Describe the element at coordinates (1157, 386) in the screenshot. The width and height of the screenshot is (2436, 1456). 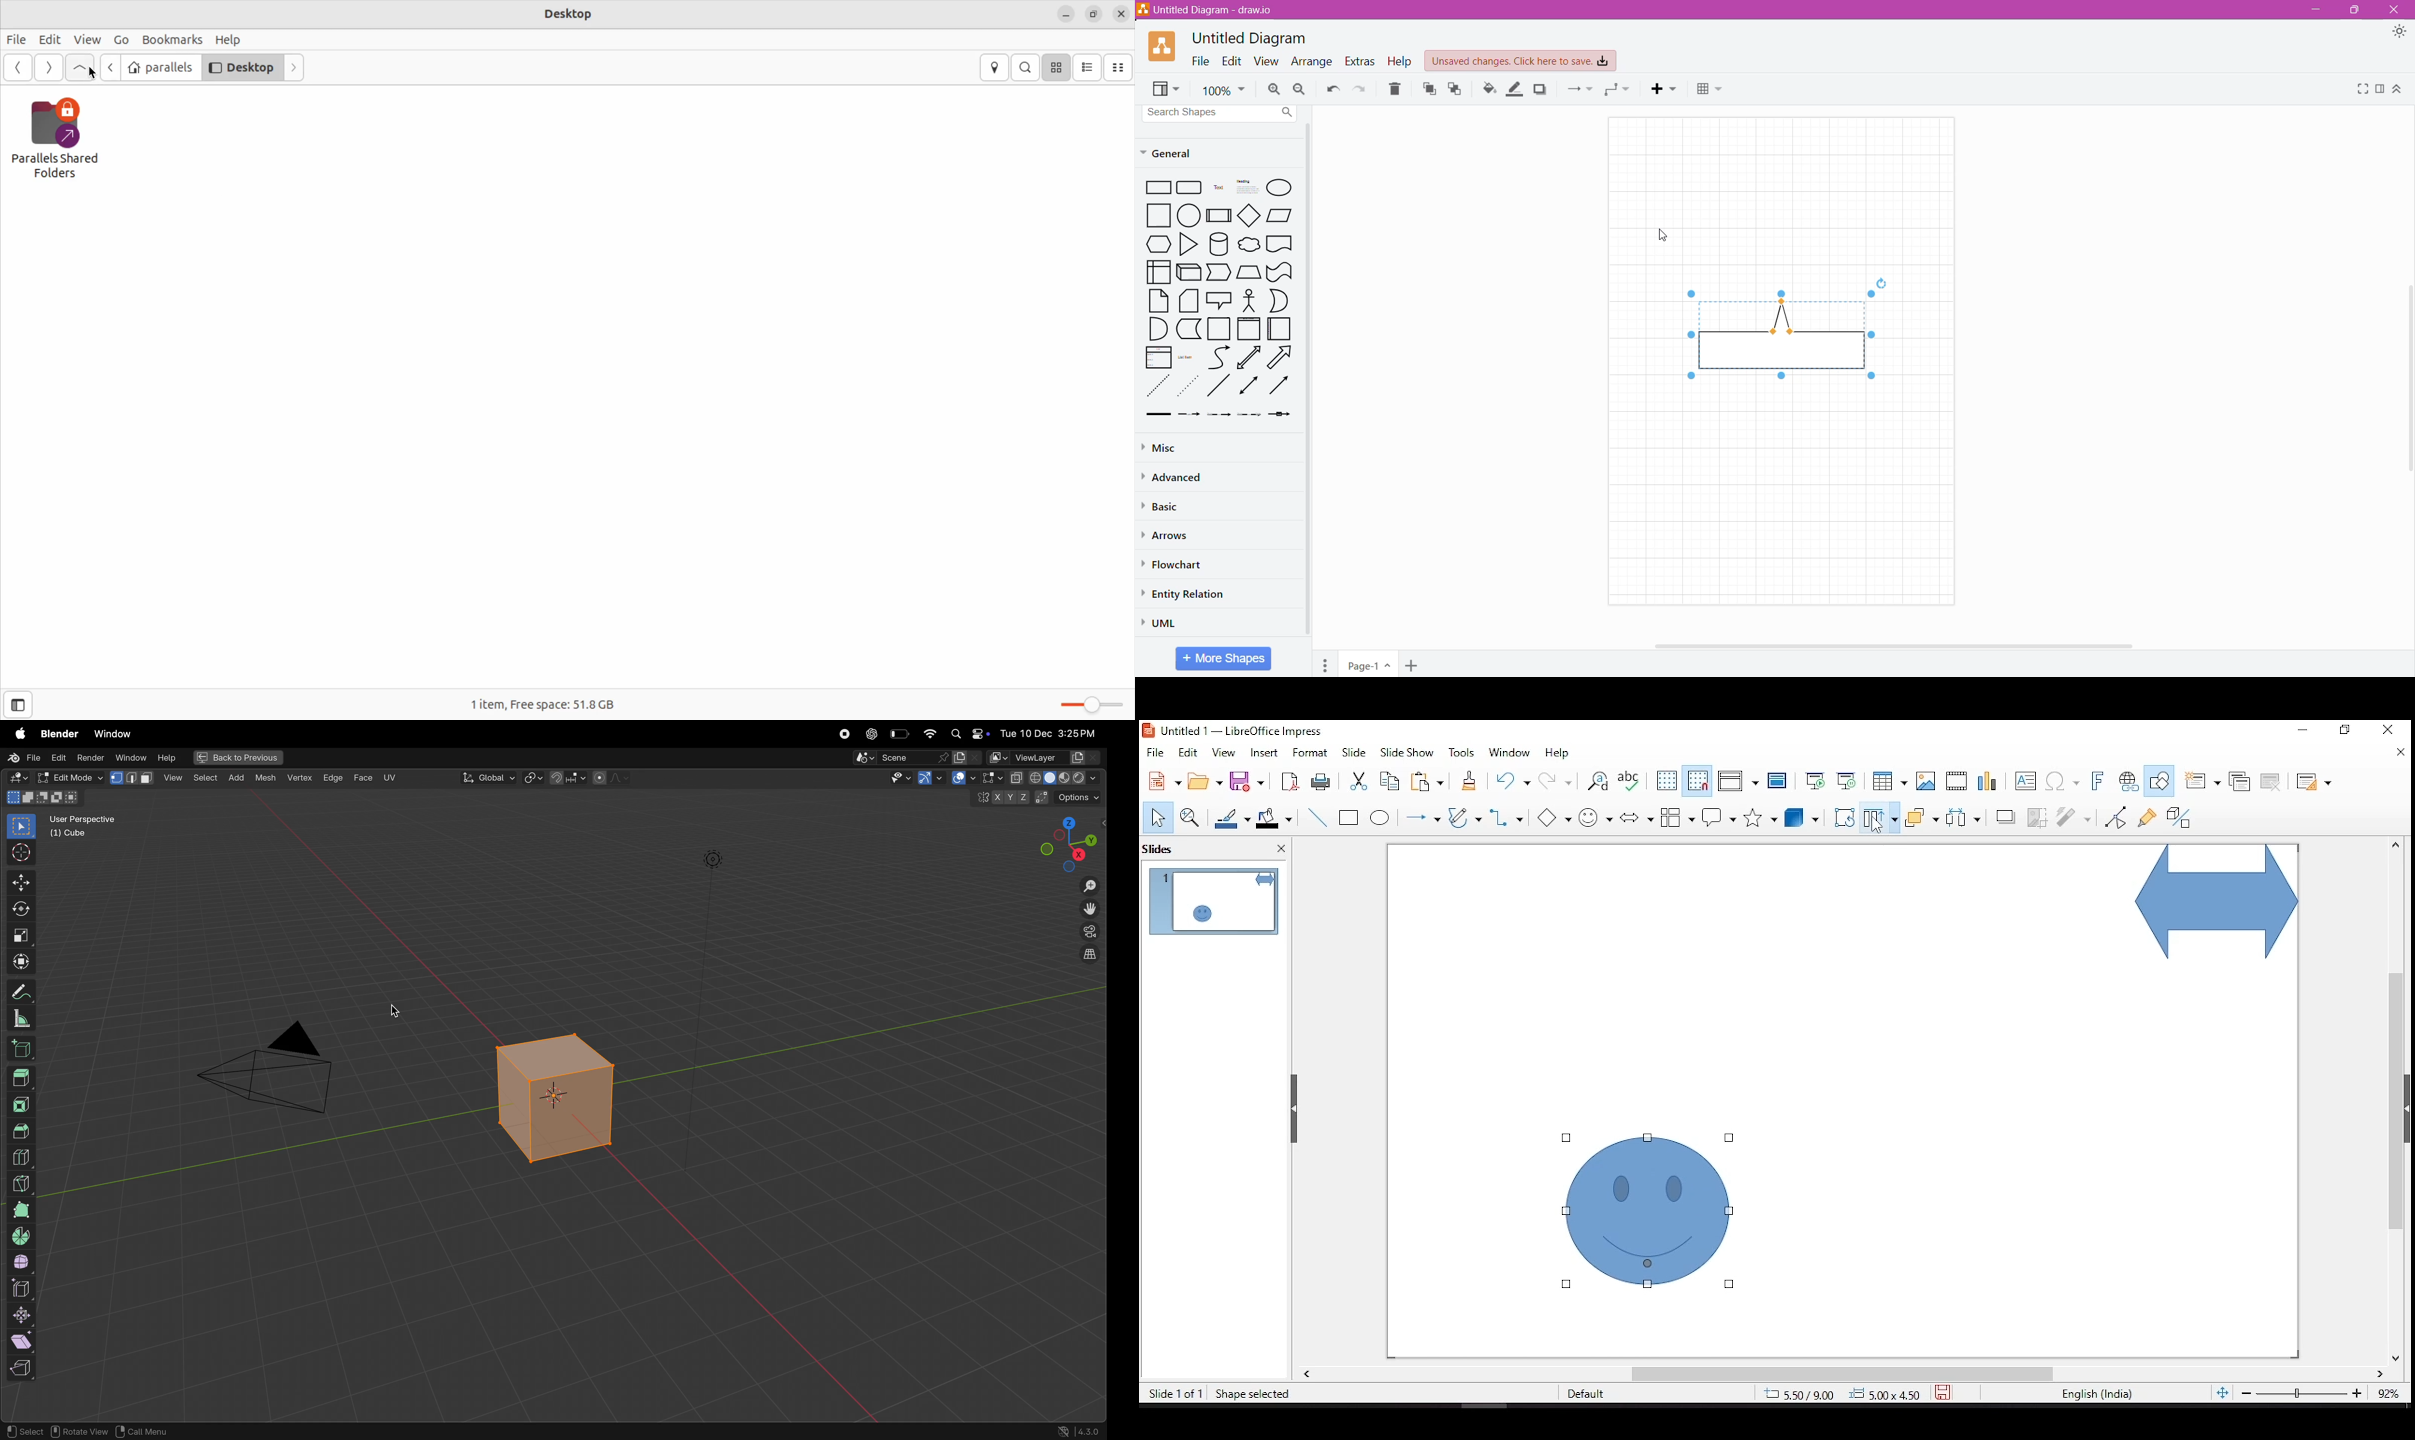
I see `Dotted Line ` at that location.